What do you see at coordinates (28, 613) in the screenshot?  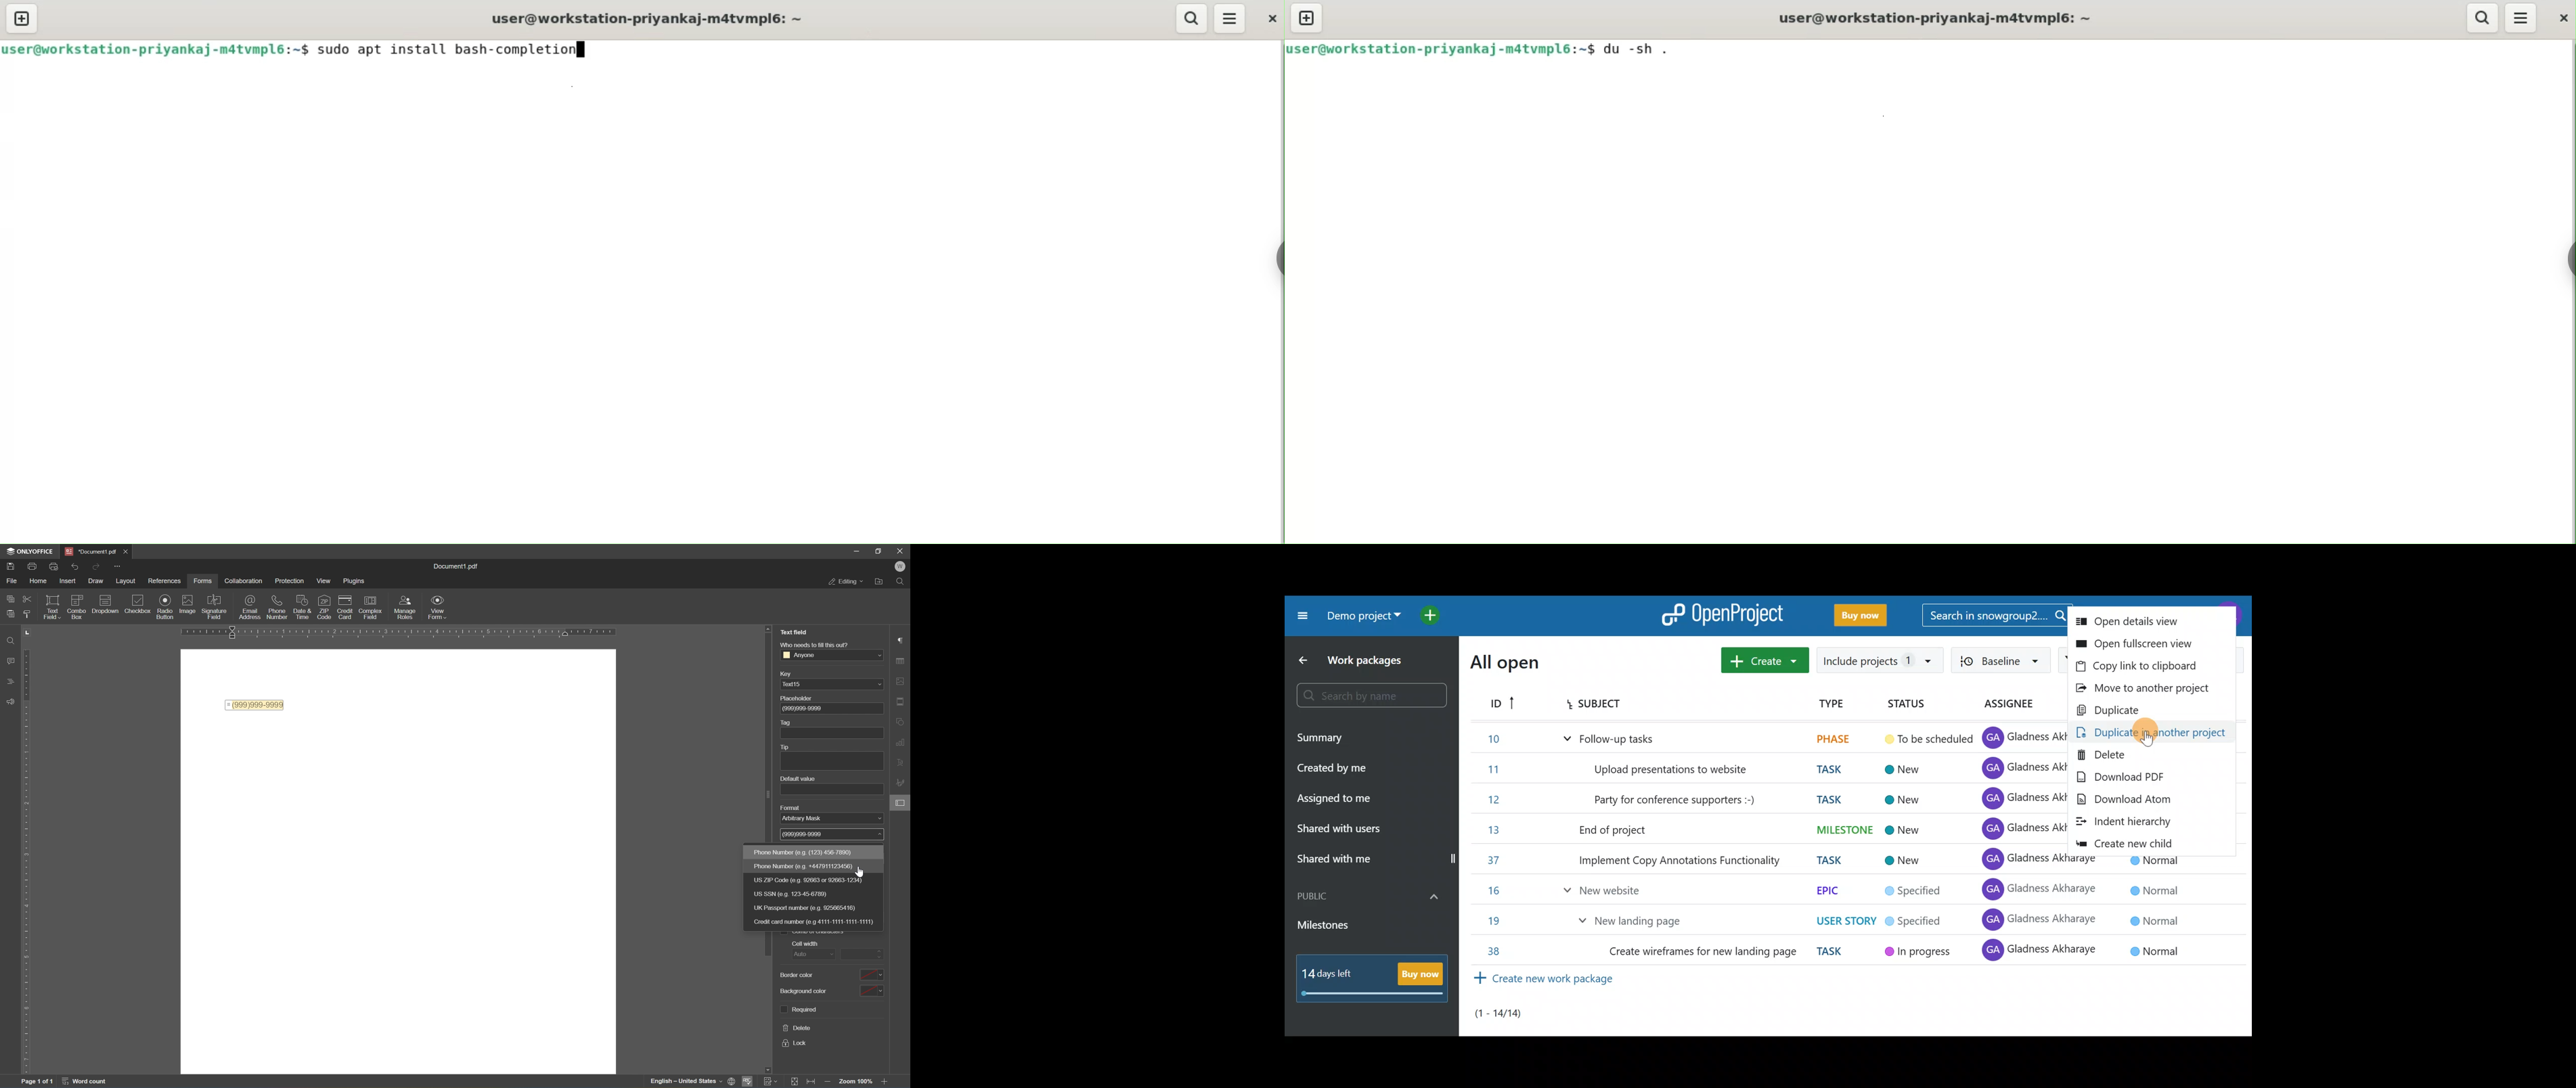 I see `copy style` at bounding box center [28, 613].